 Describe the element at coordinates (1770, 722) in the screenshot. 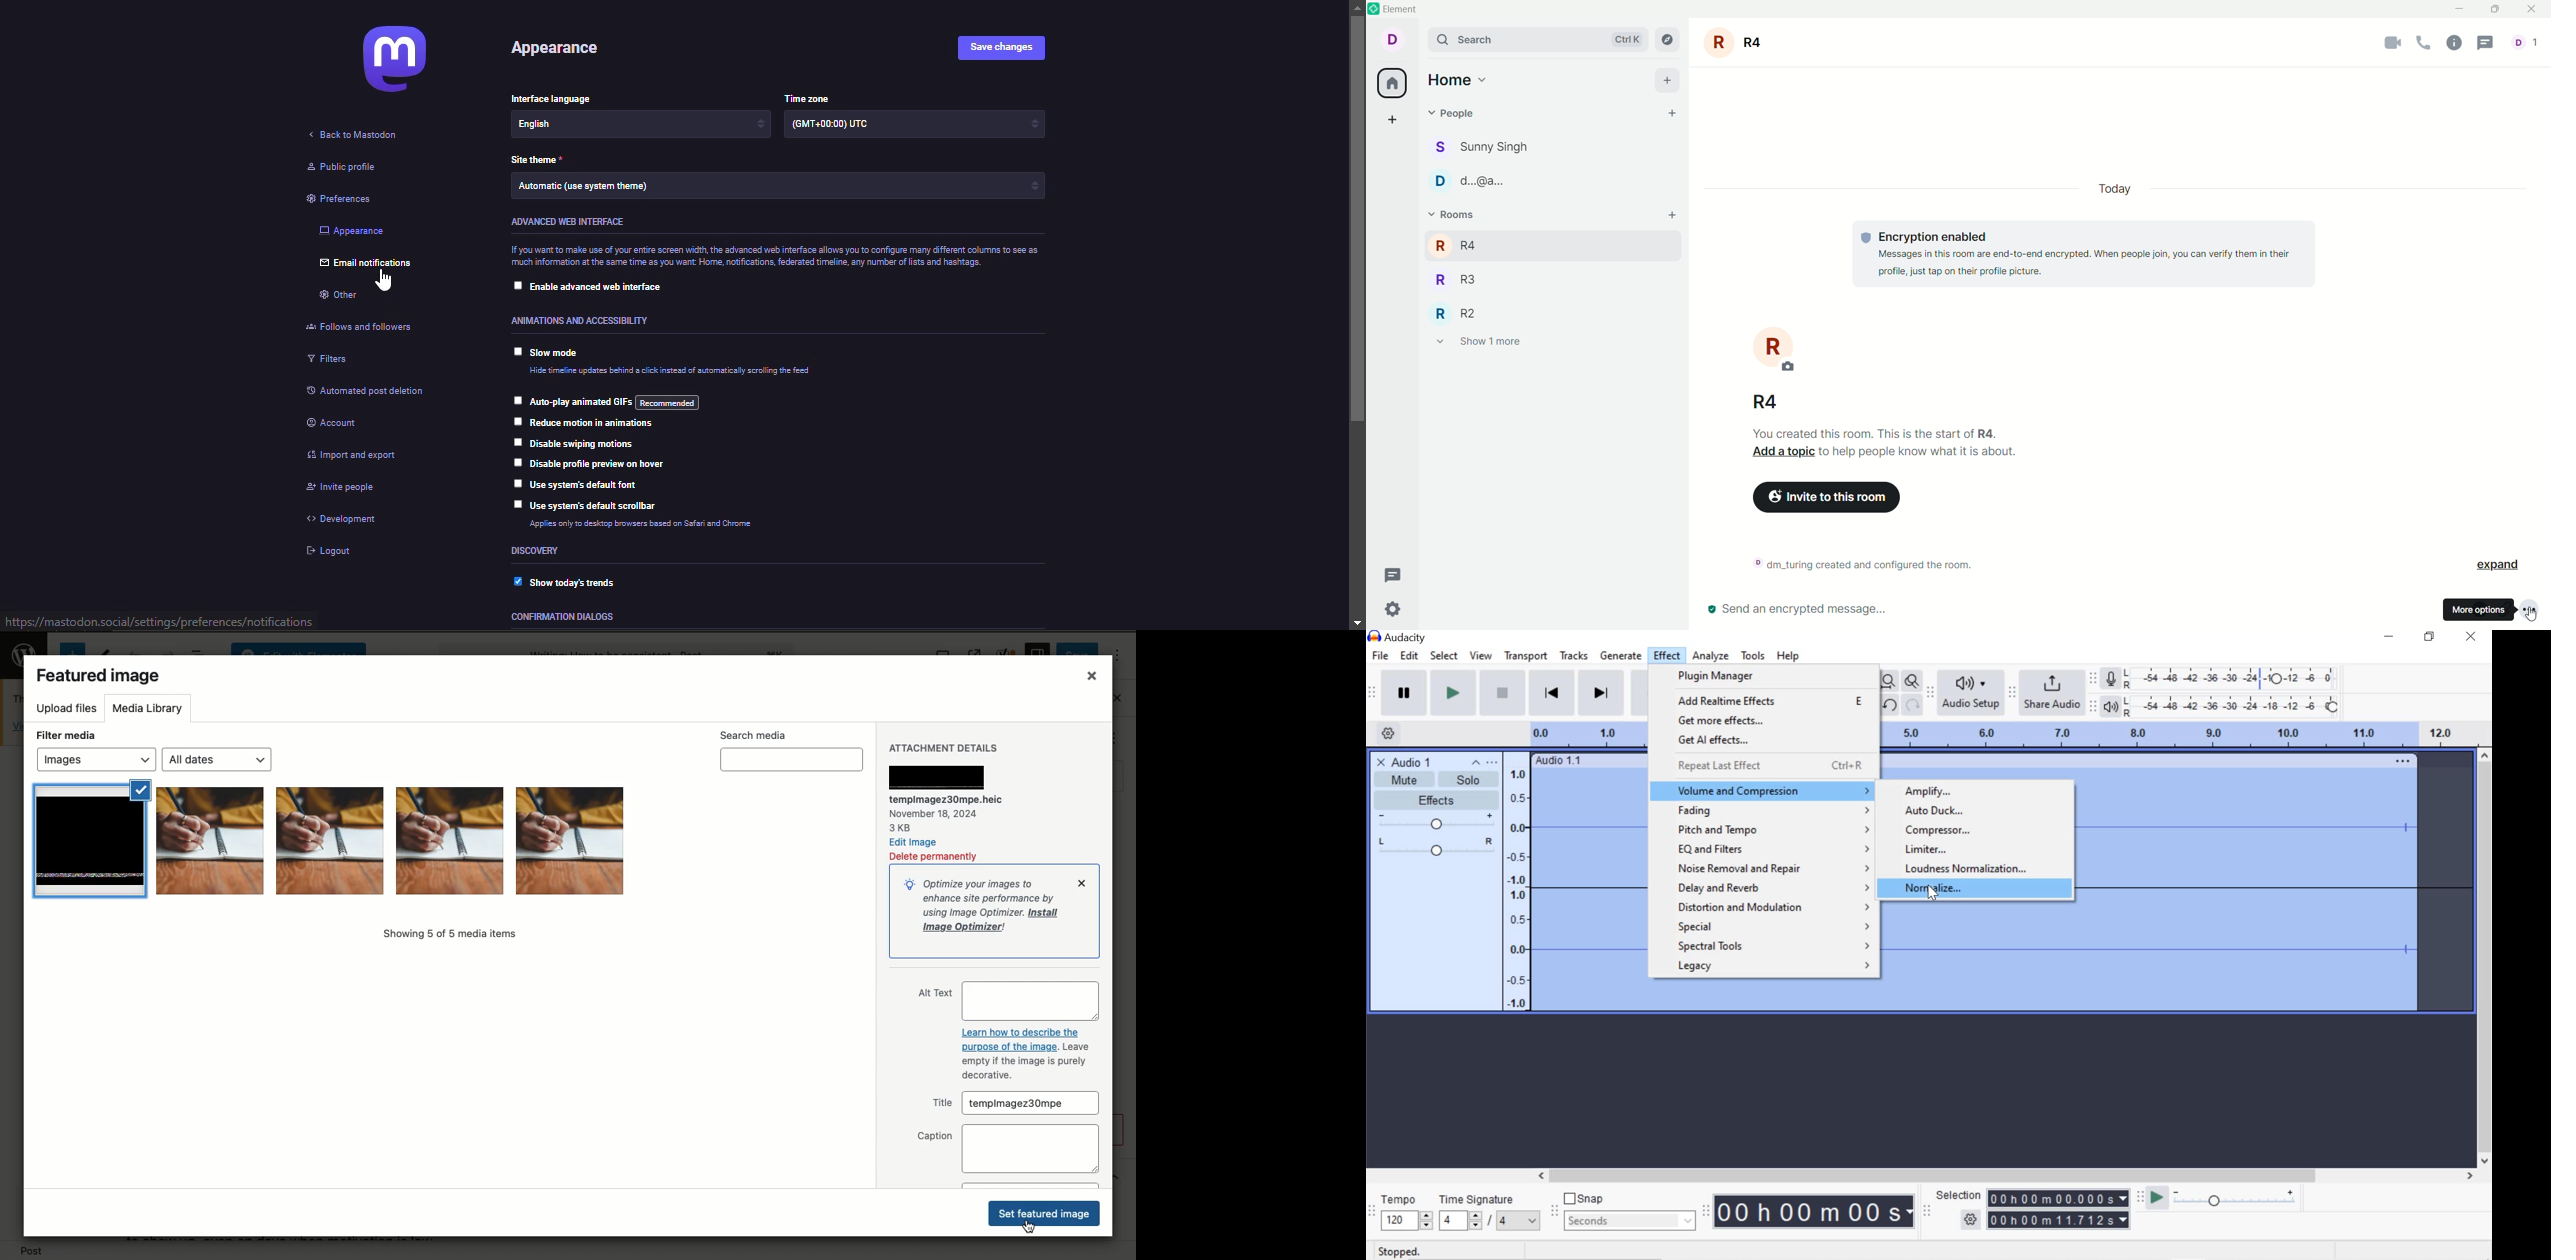

I see `get more effects` at that location.